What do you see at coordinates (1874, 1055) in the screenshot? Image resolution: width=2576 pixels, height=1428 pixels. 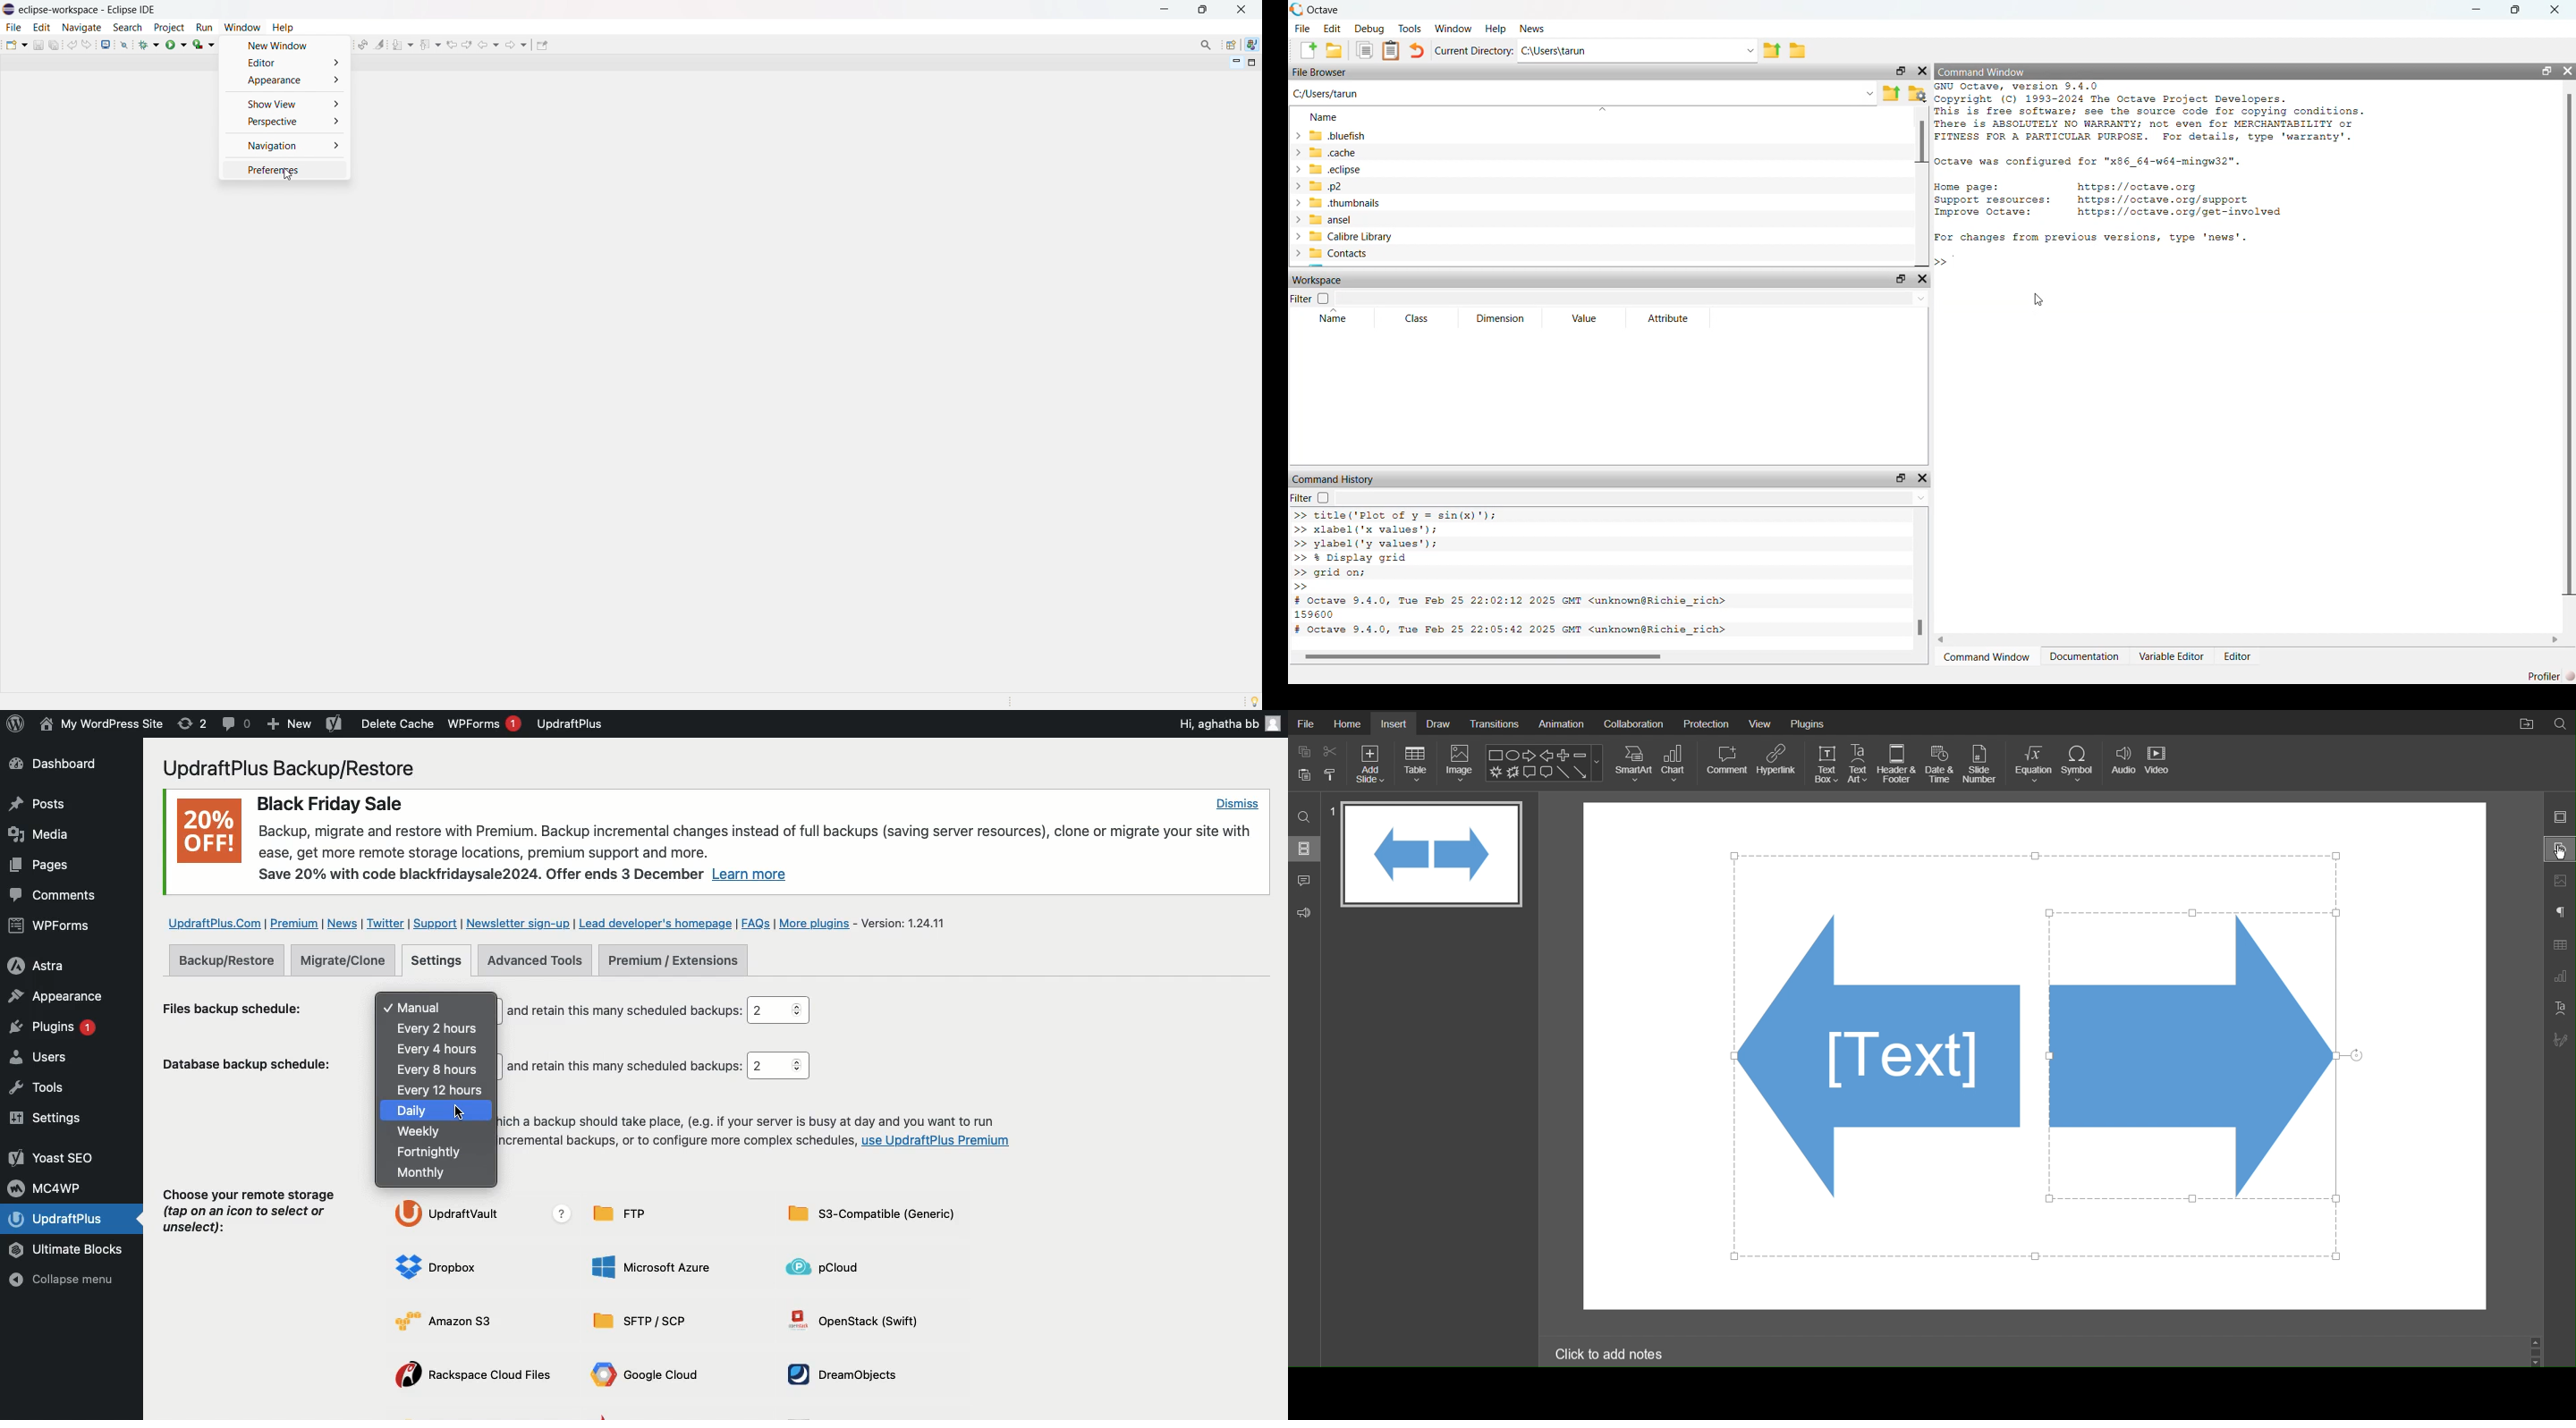 I see `Shapes` at bounding box center [1874, 1055].